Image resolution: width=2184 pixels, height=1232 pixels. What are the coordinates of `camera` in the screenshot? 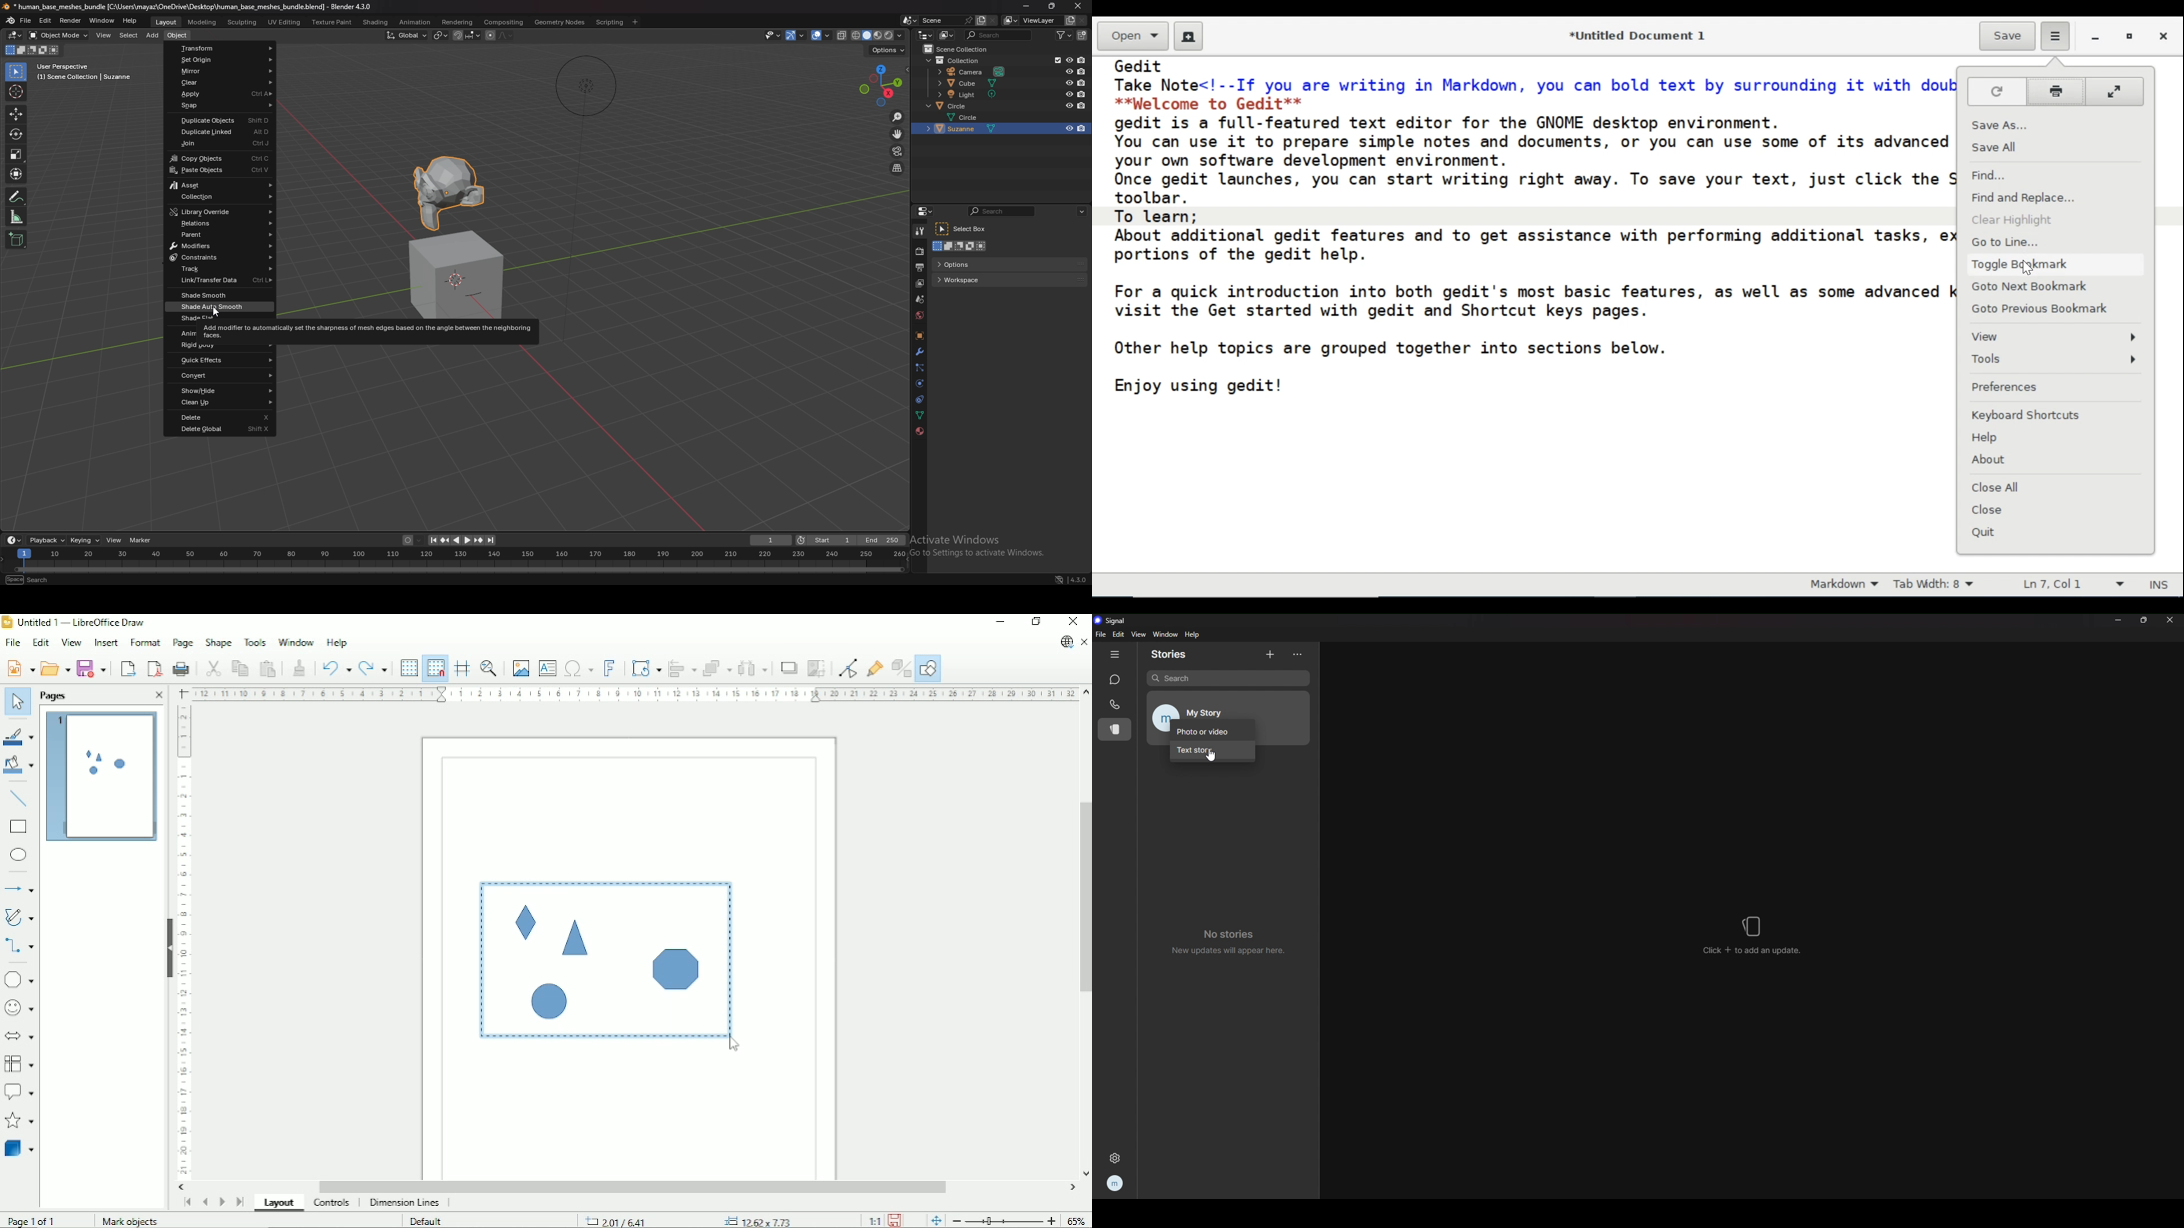 It's located at (972, 72).